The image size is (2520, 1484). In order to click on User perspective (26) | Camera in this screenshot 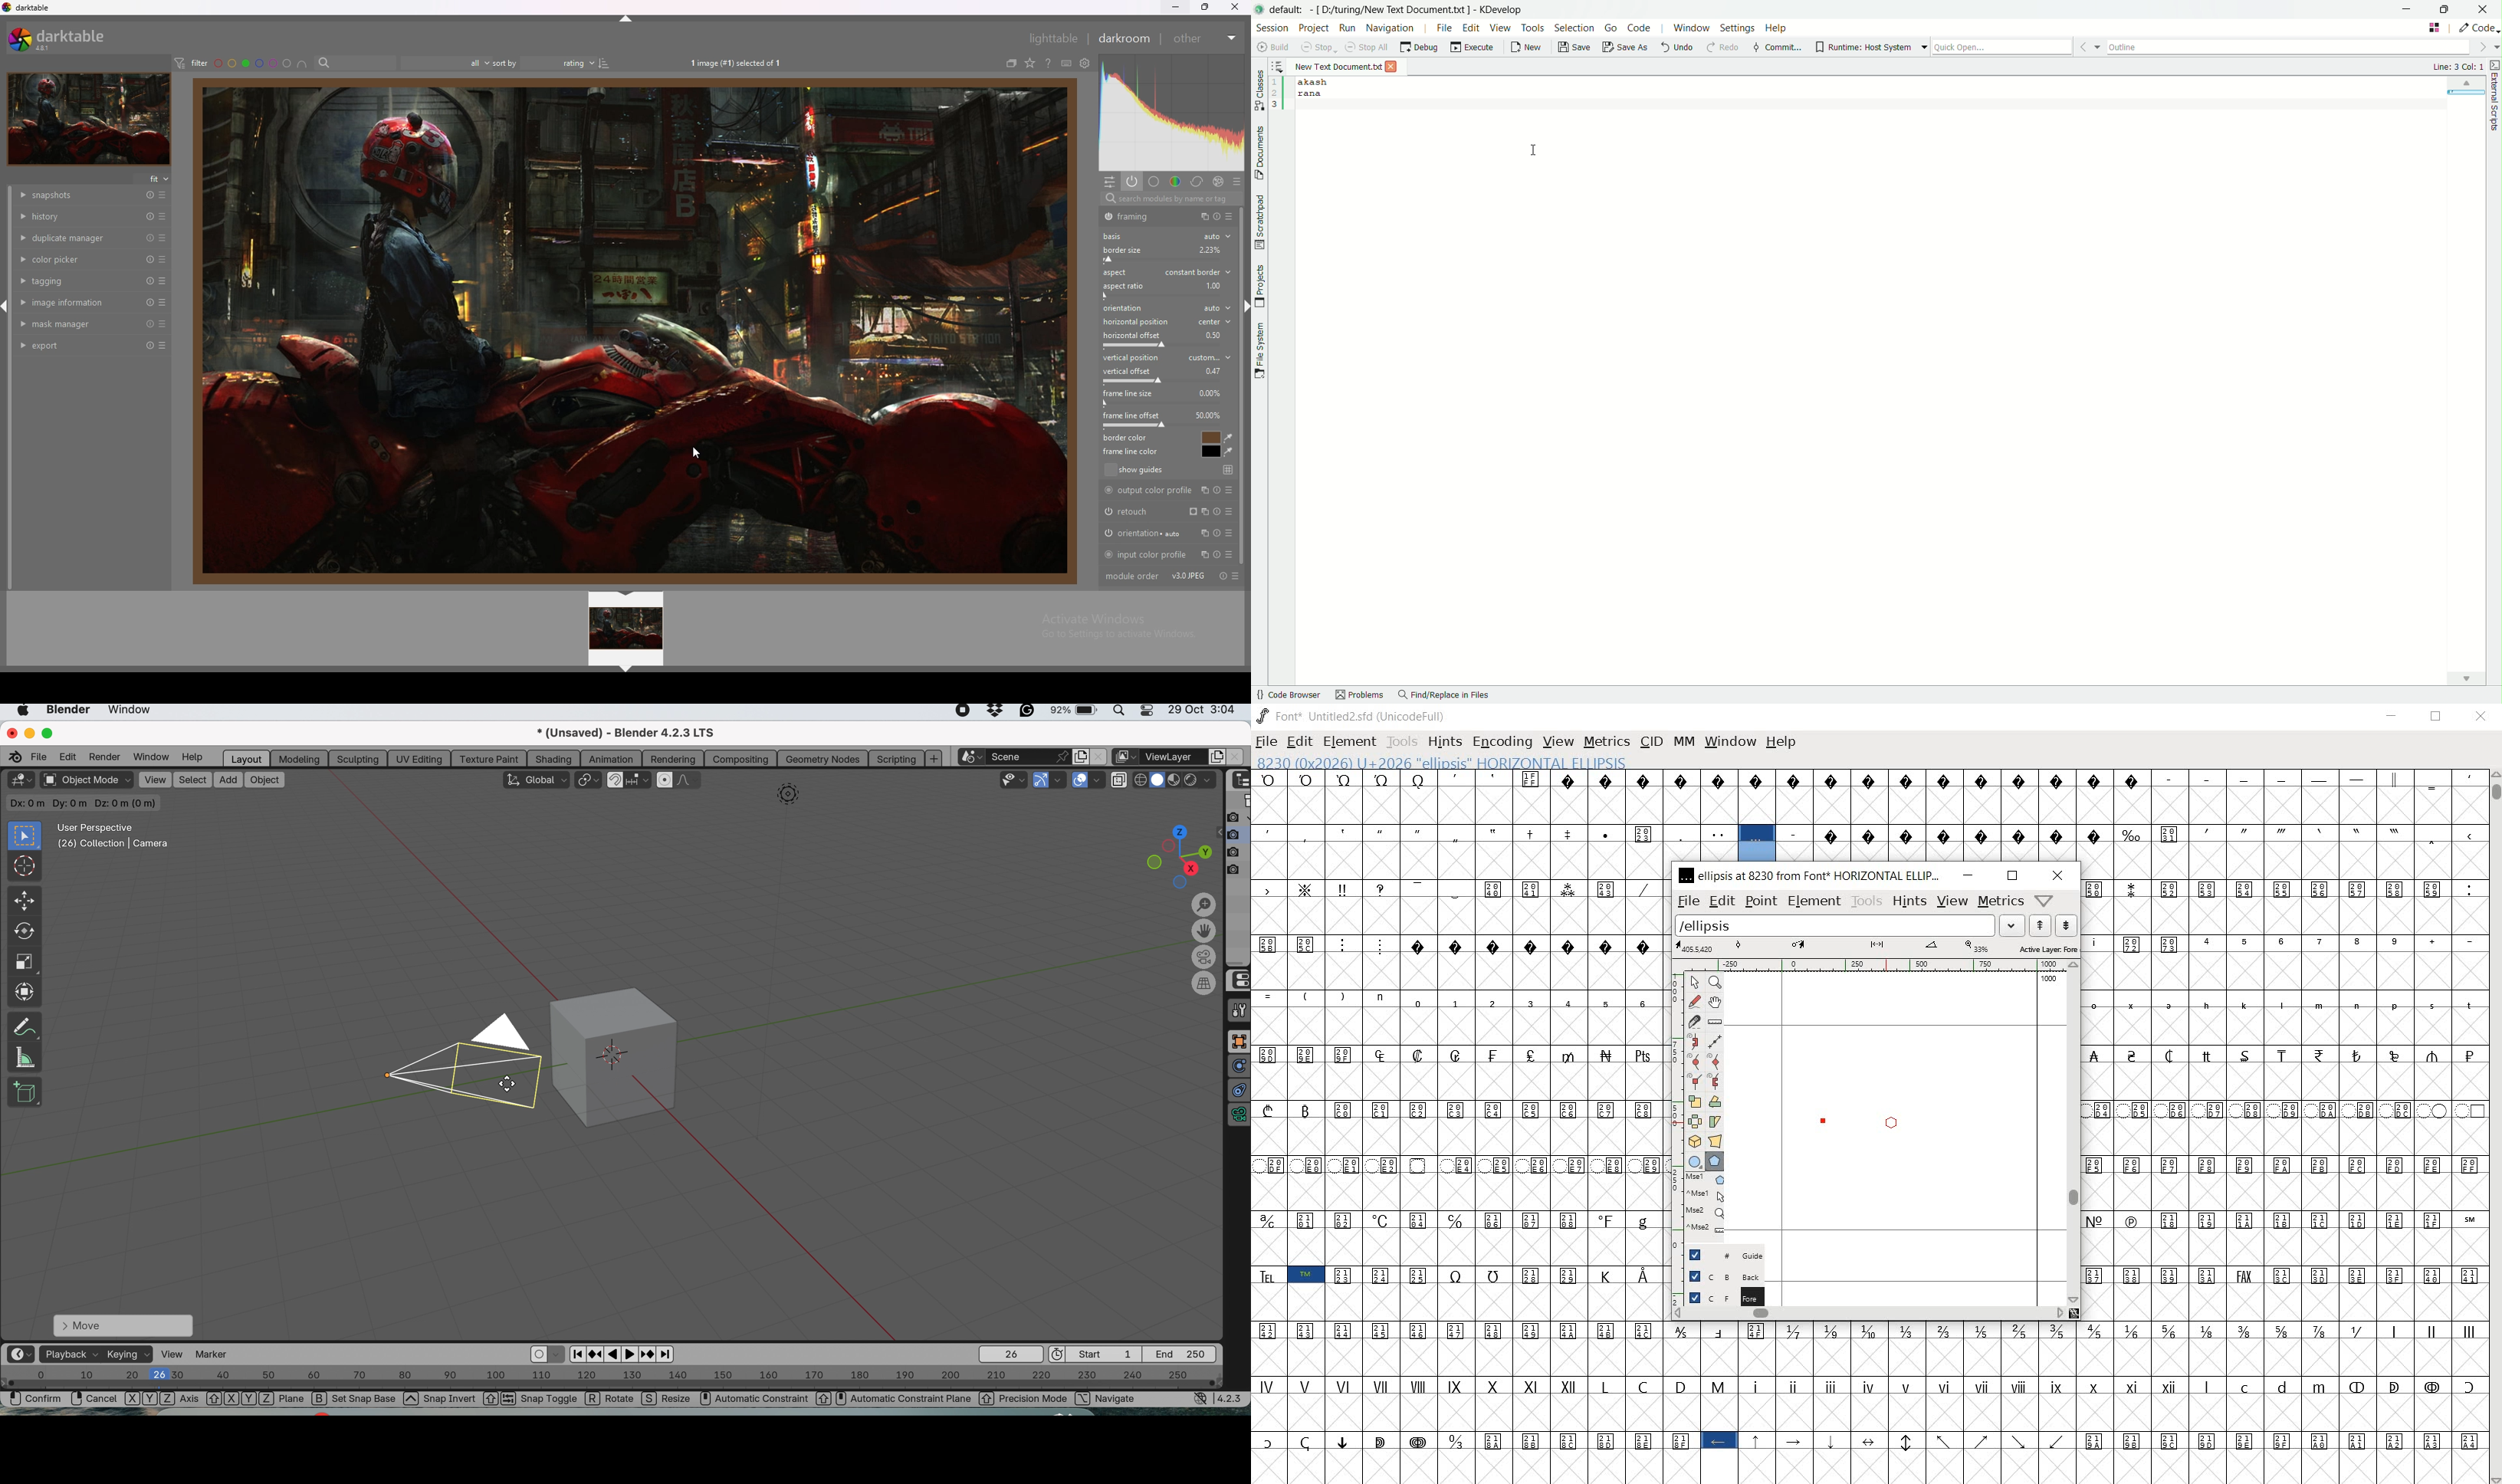, I will do `click(112, 836)`.